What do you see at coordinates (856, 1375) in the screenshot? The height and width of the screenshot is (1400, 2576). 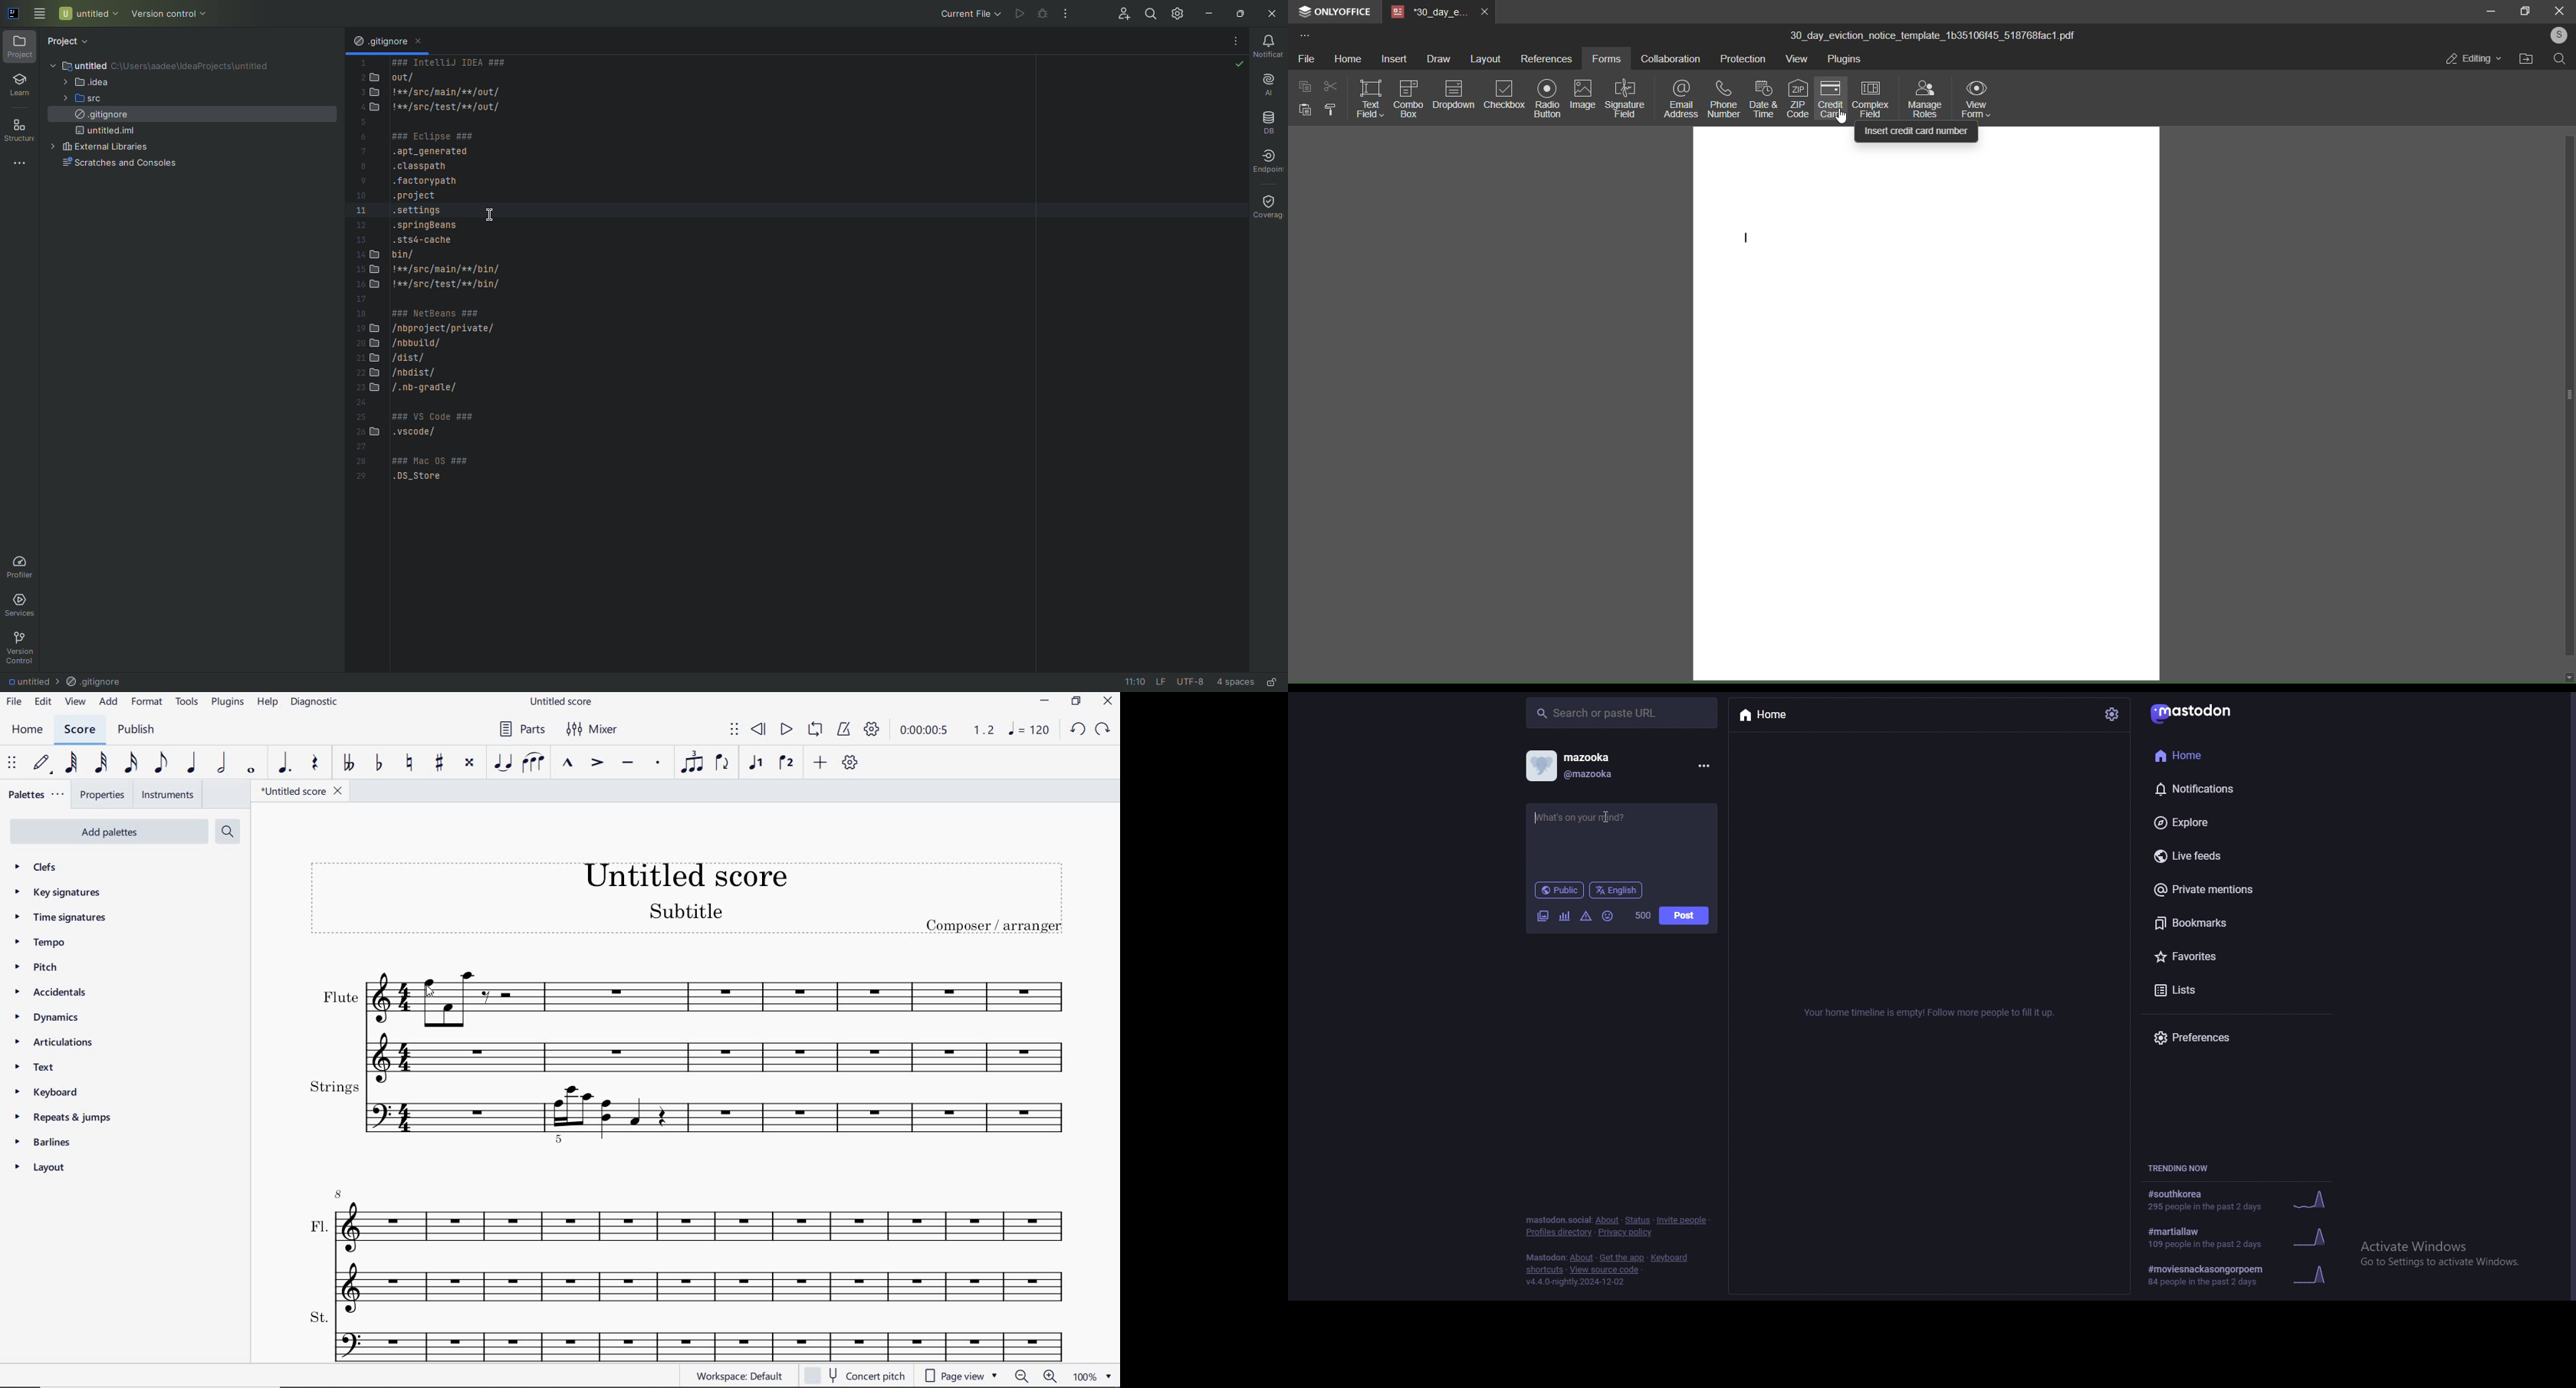 I see `concert pitch` at bounding box center [856, 1375].